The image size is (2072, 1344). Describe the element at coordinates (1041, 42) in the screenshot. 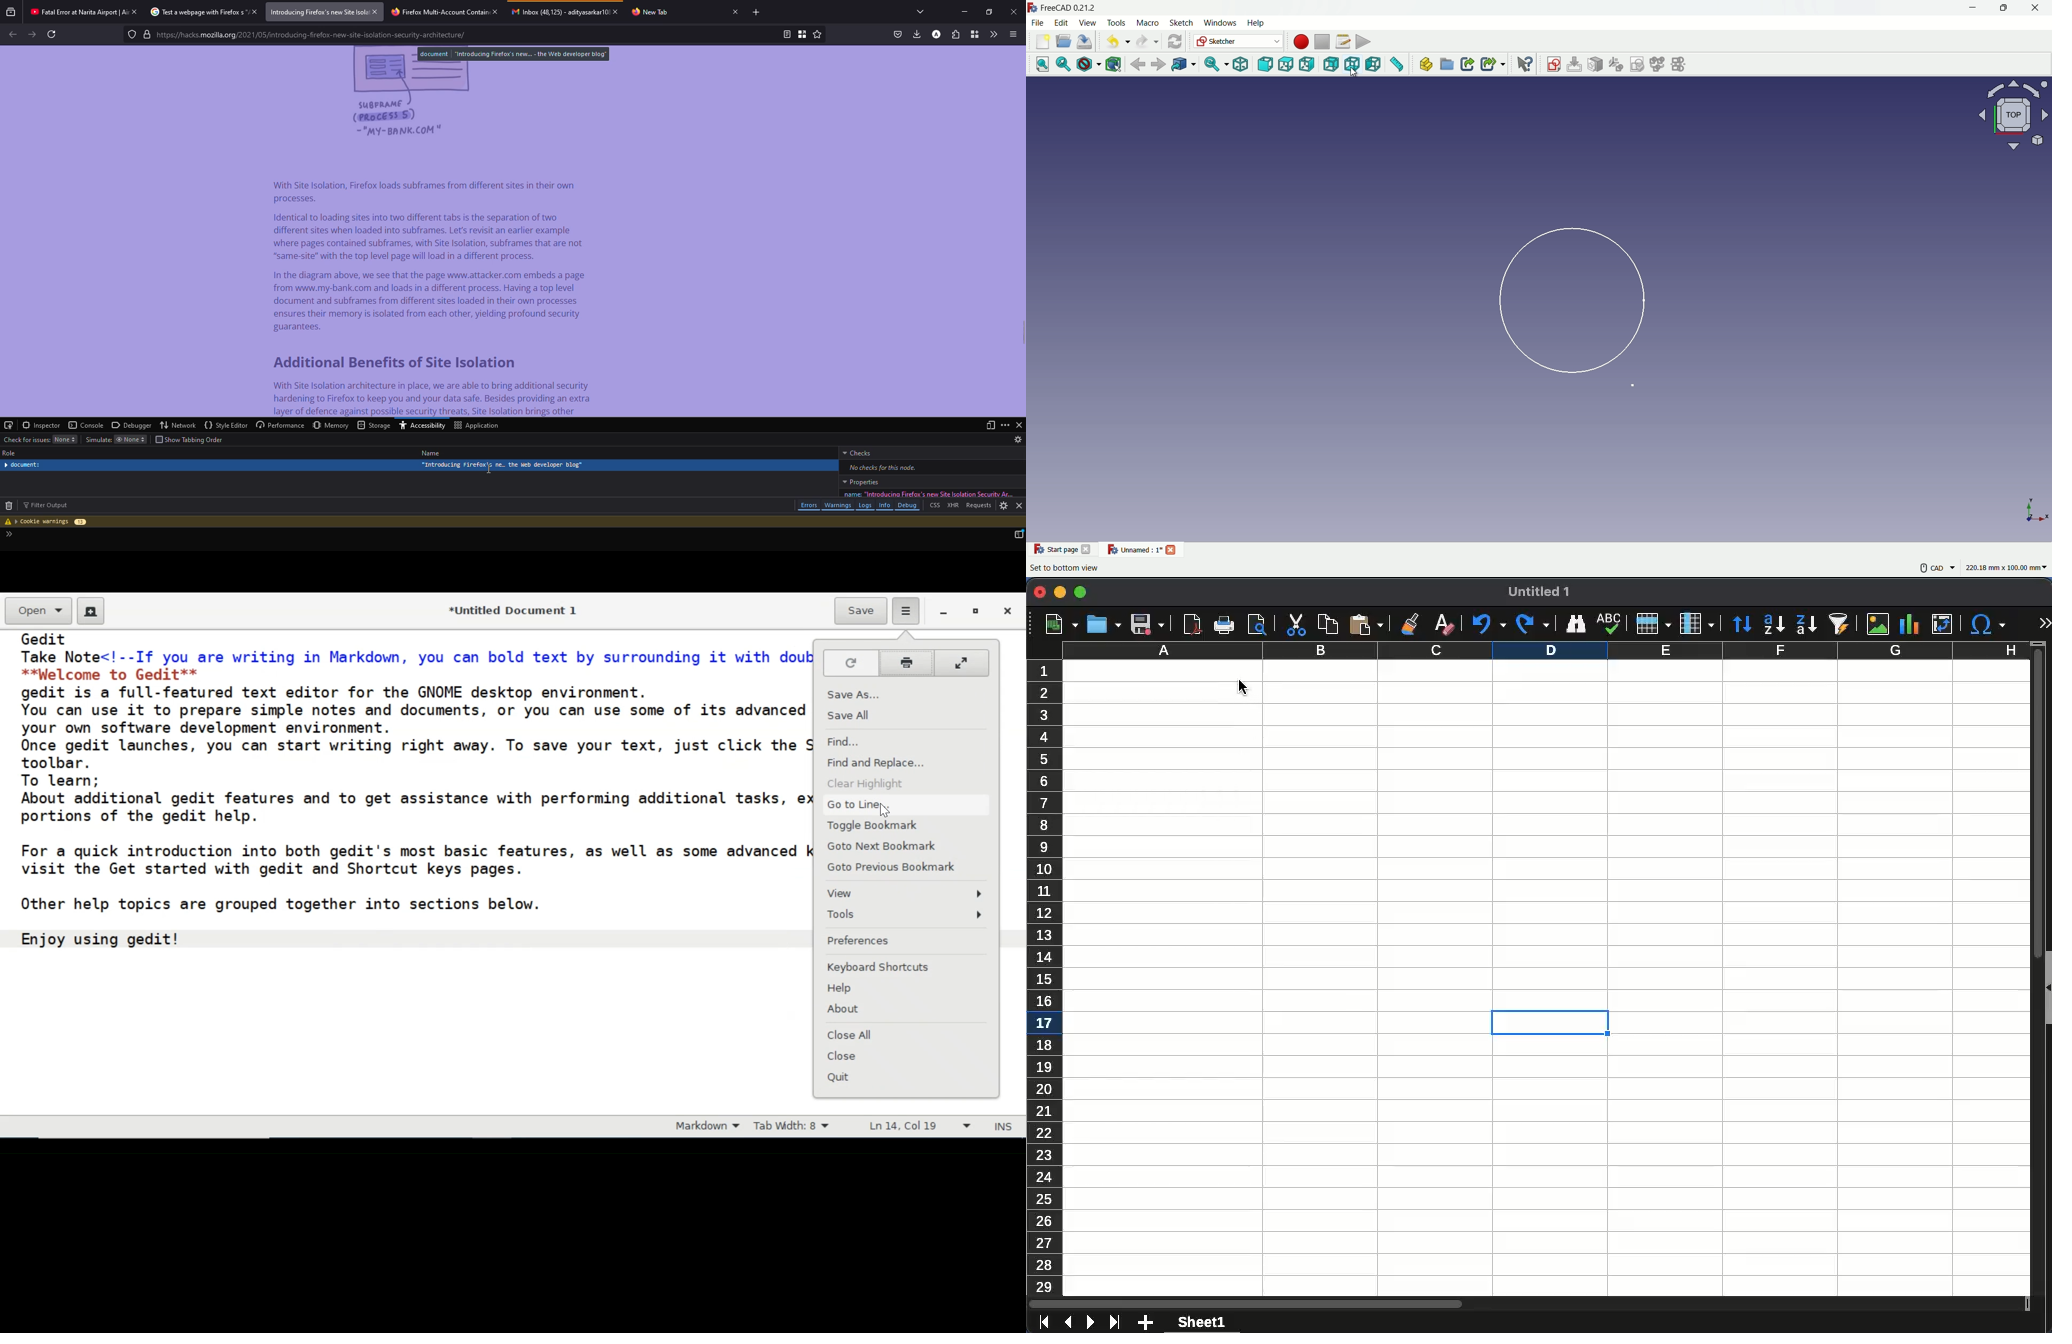

I see `open file` at that location.